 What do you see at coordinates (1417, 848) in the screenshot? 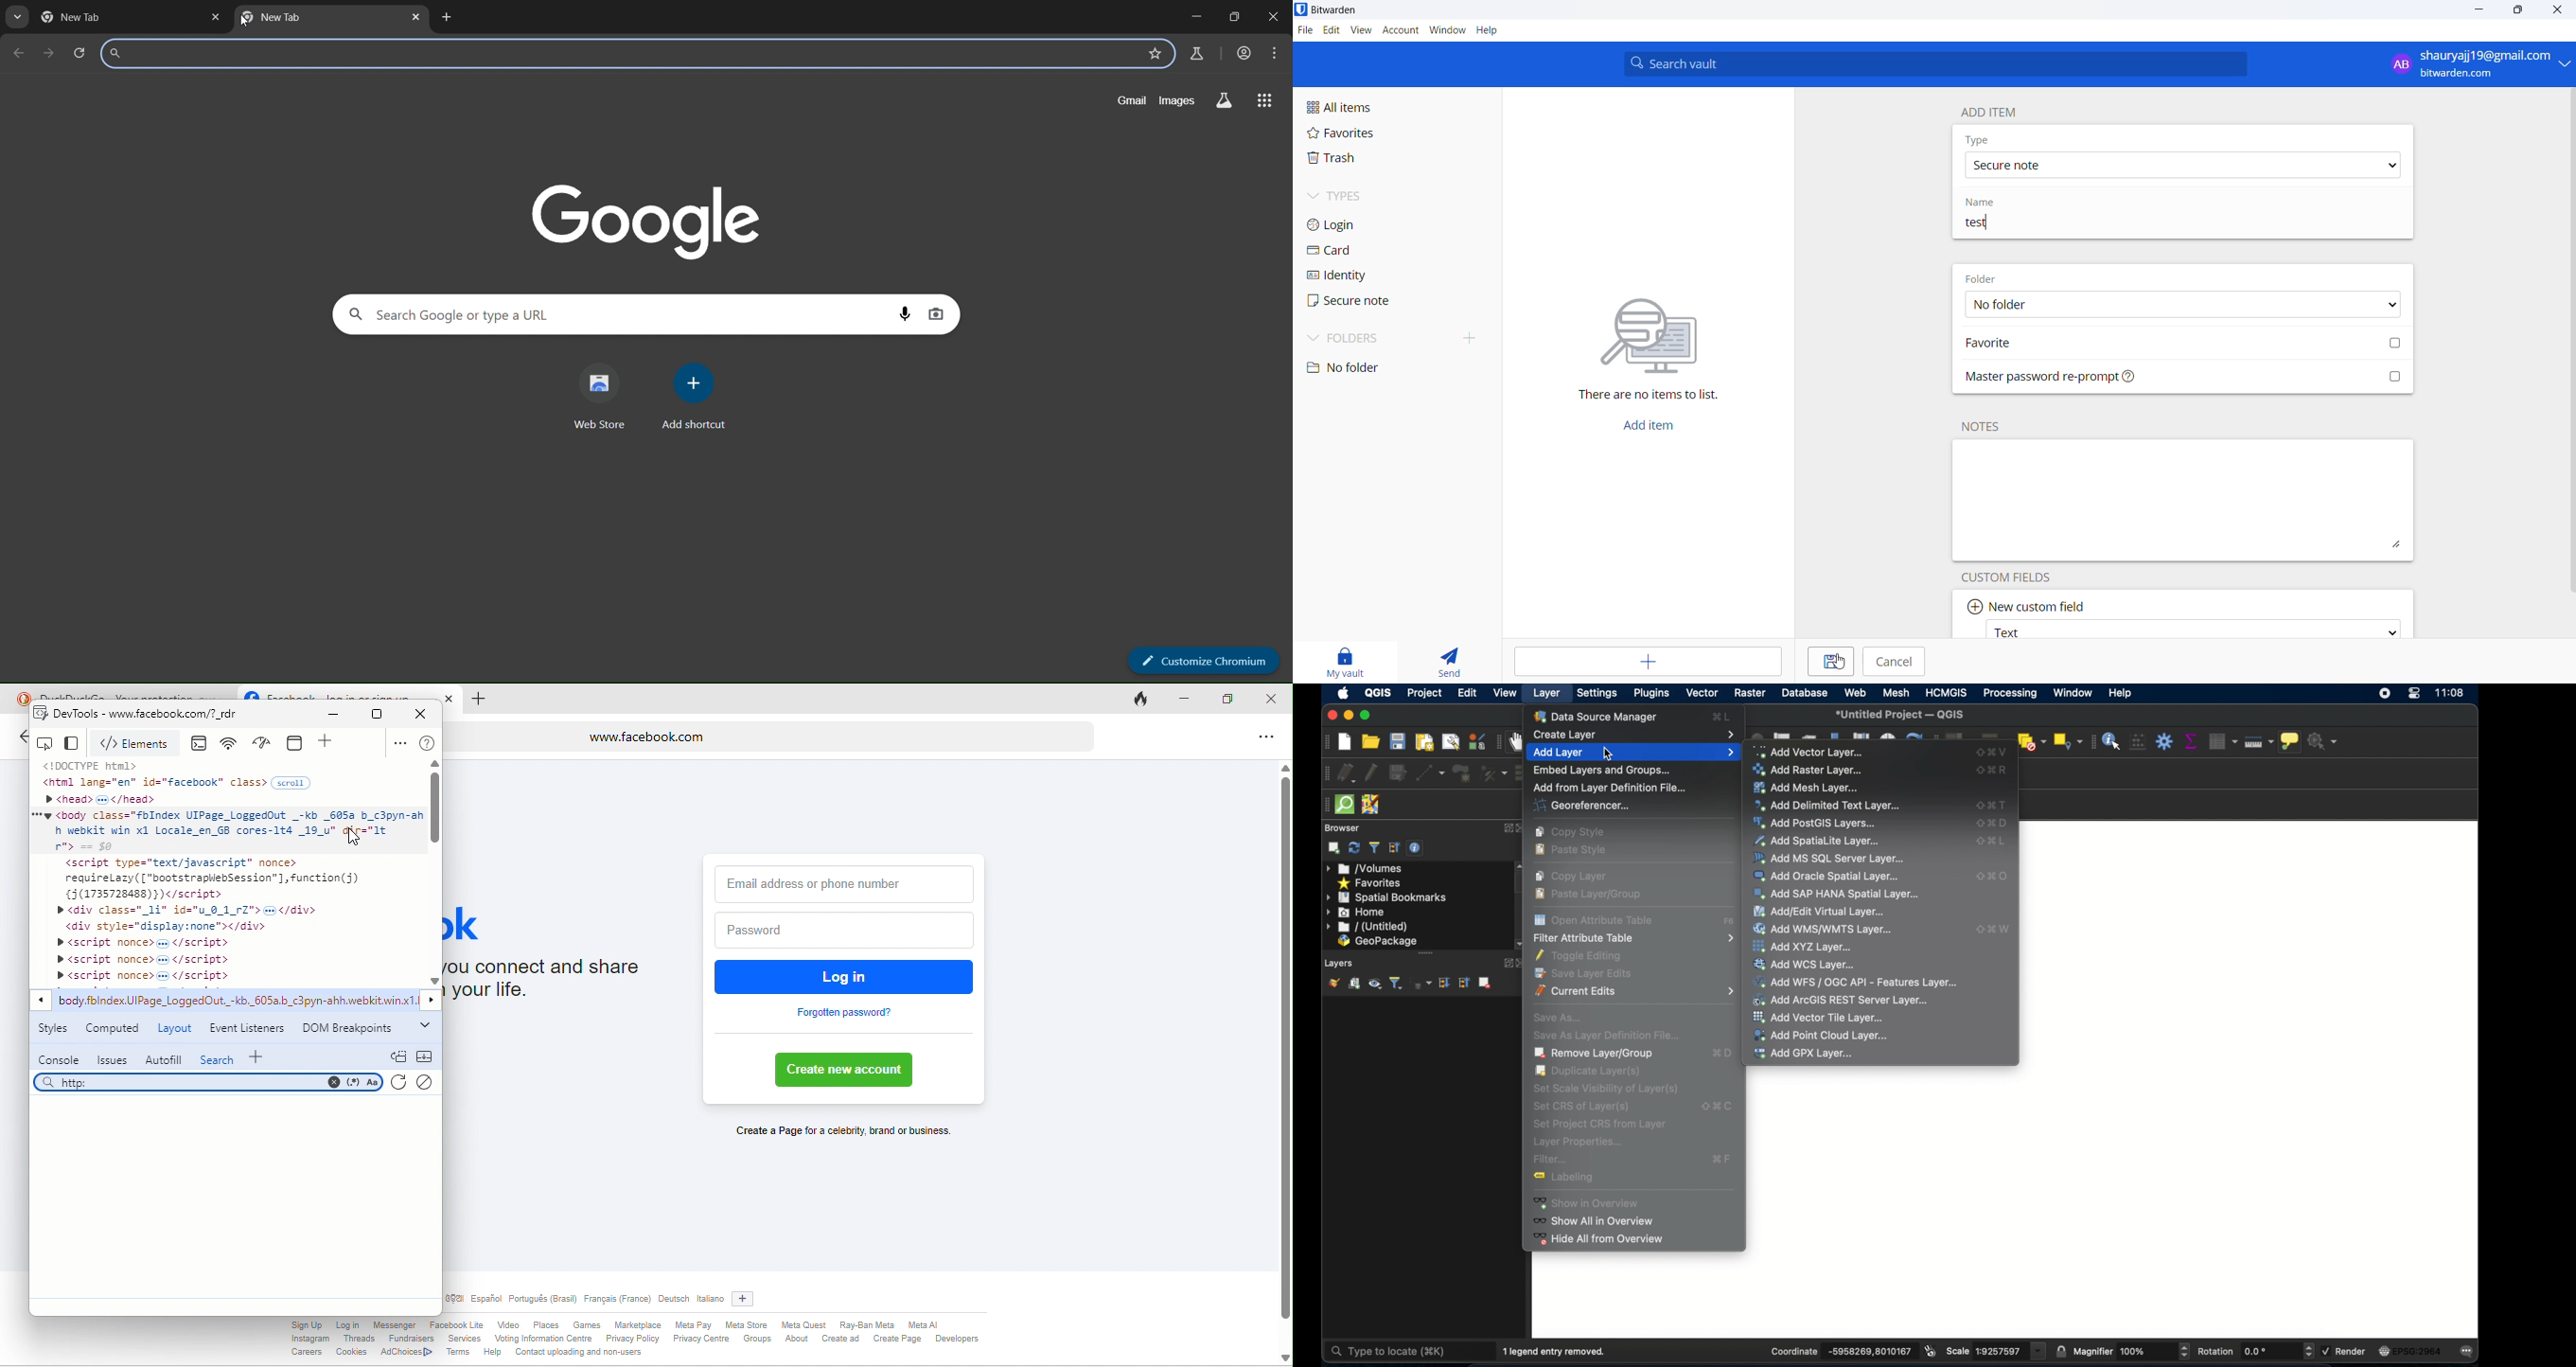
I see `enable/disable properties widget` at bounding box center [1417, 848].